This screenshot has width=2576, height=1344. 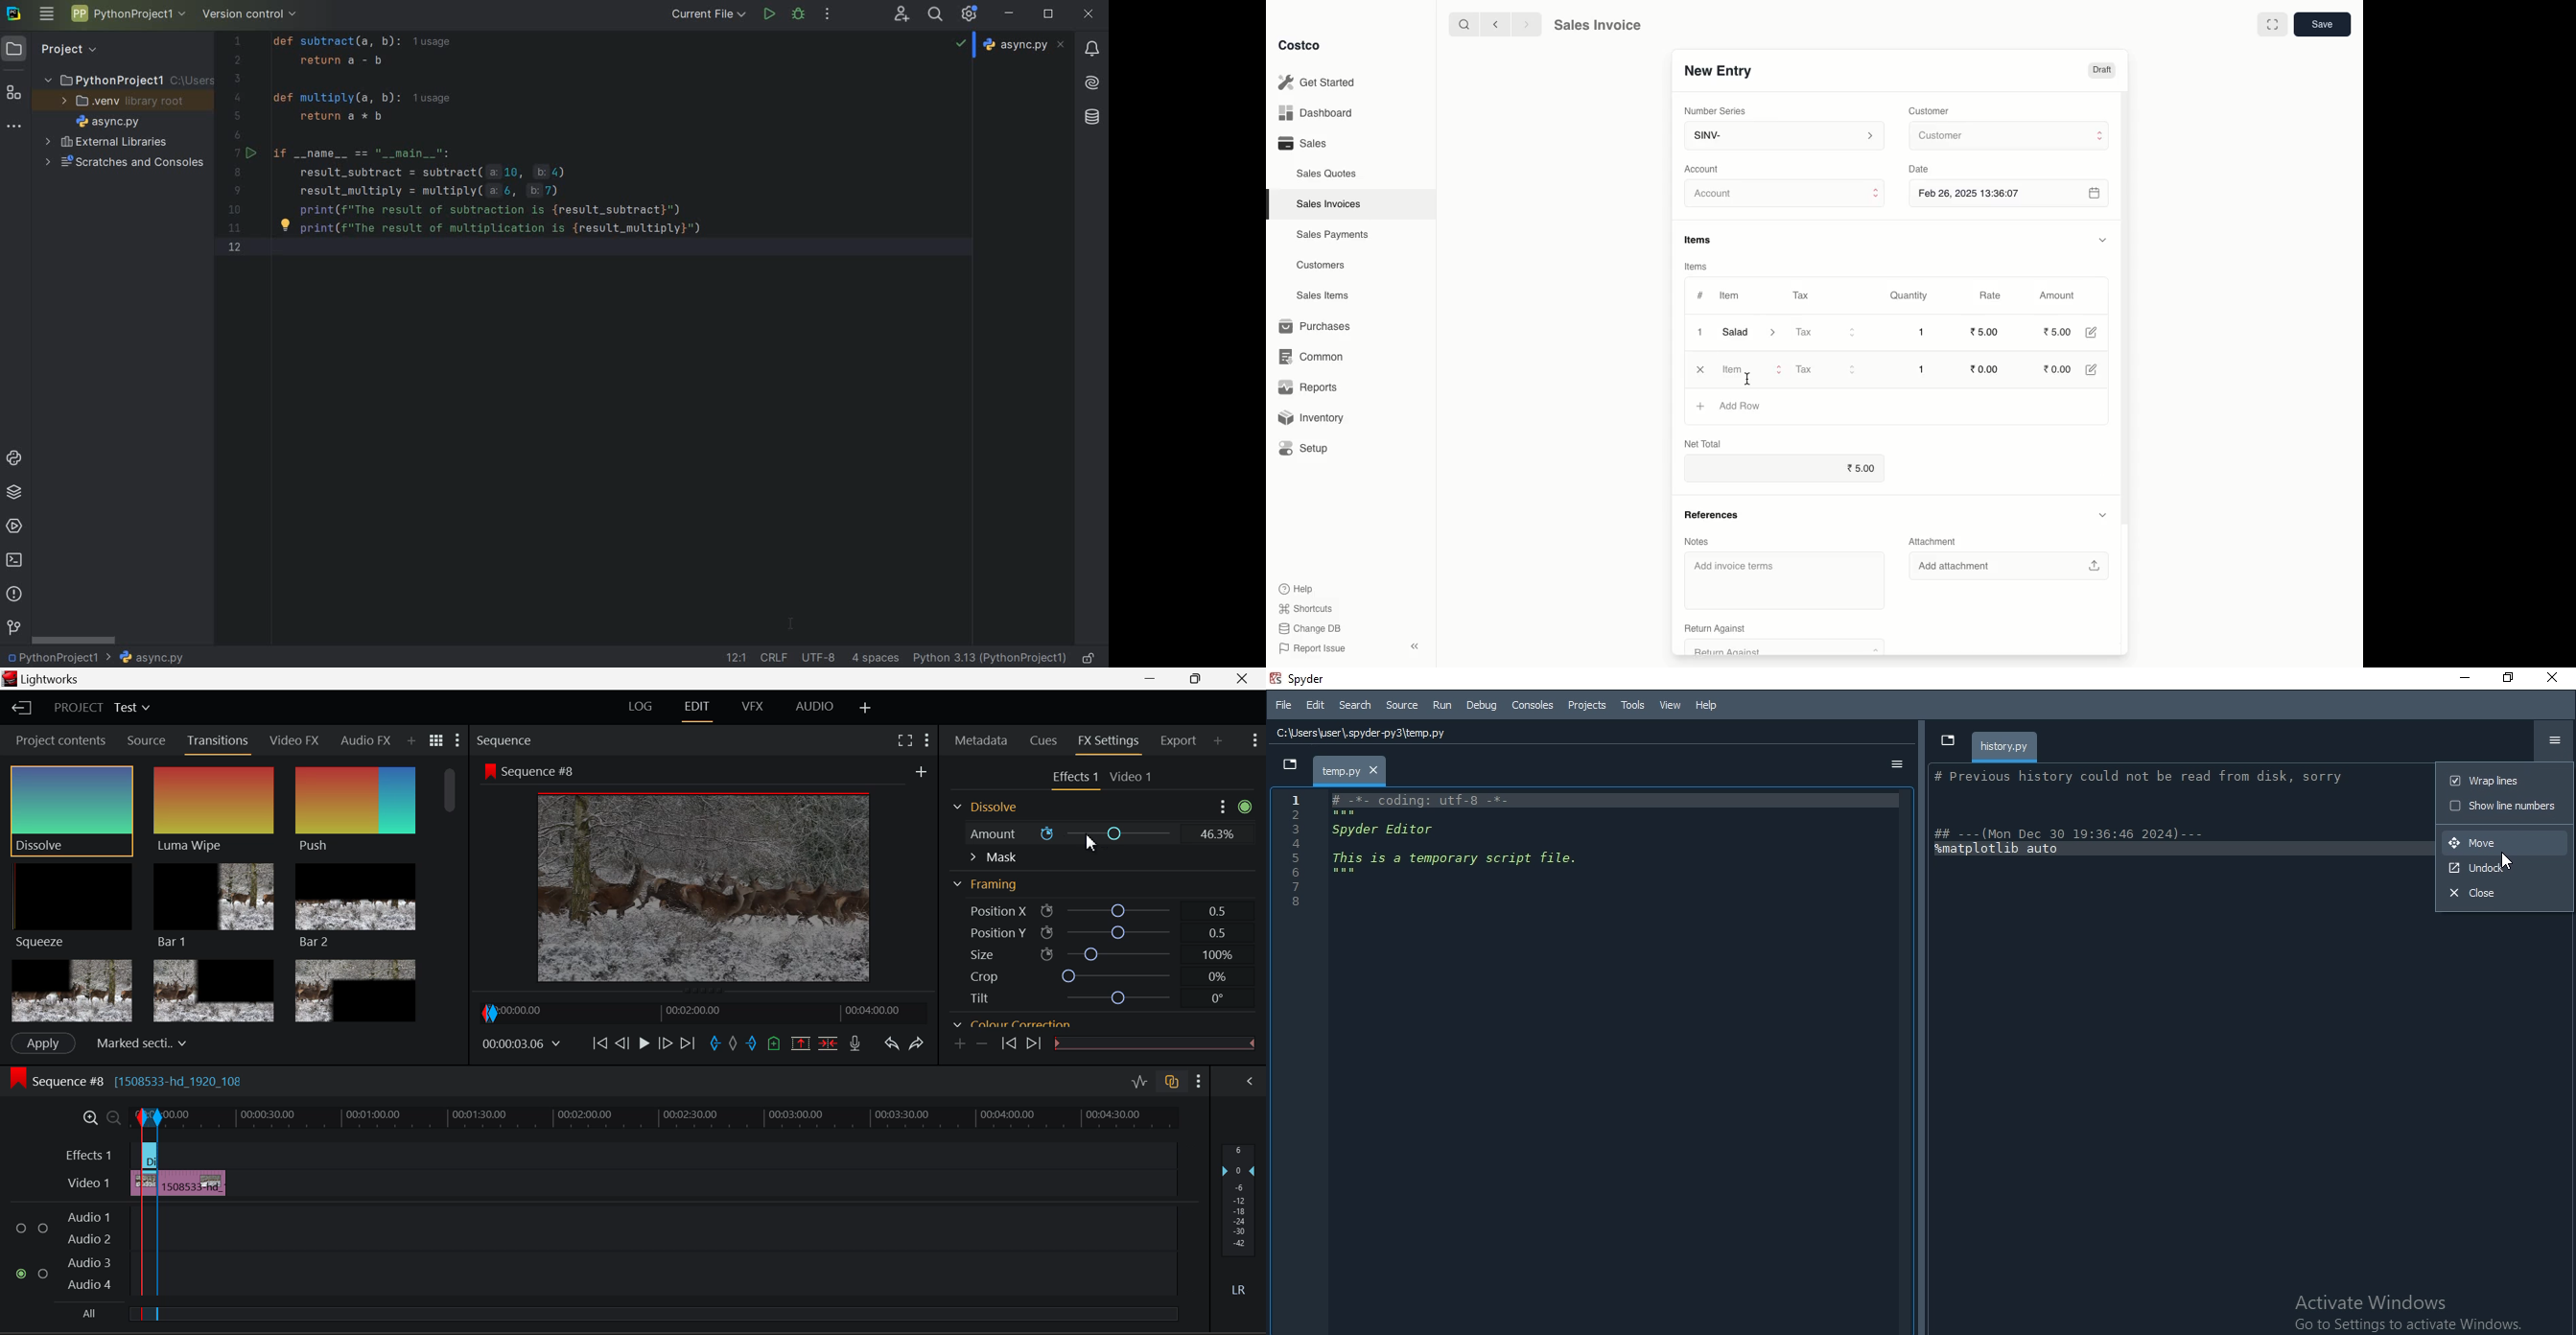 What do you see at coordinates (902, 15) in the screenshot?
I see `code with me` at bounding box center [902, 15].